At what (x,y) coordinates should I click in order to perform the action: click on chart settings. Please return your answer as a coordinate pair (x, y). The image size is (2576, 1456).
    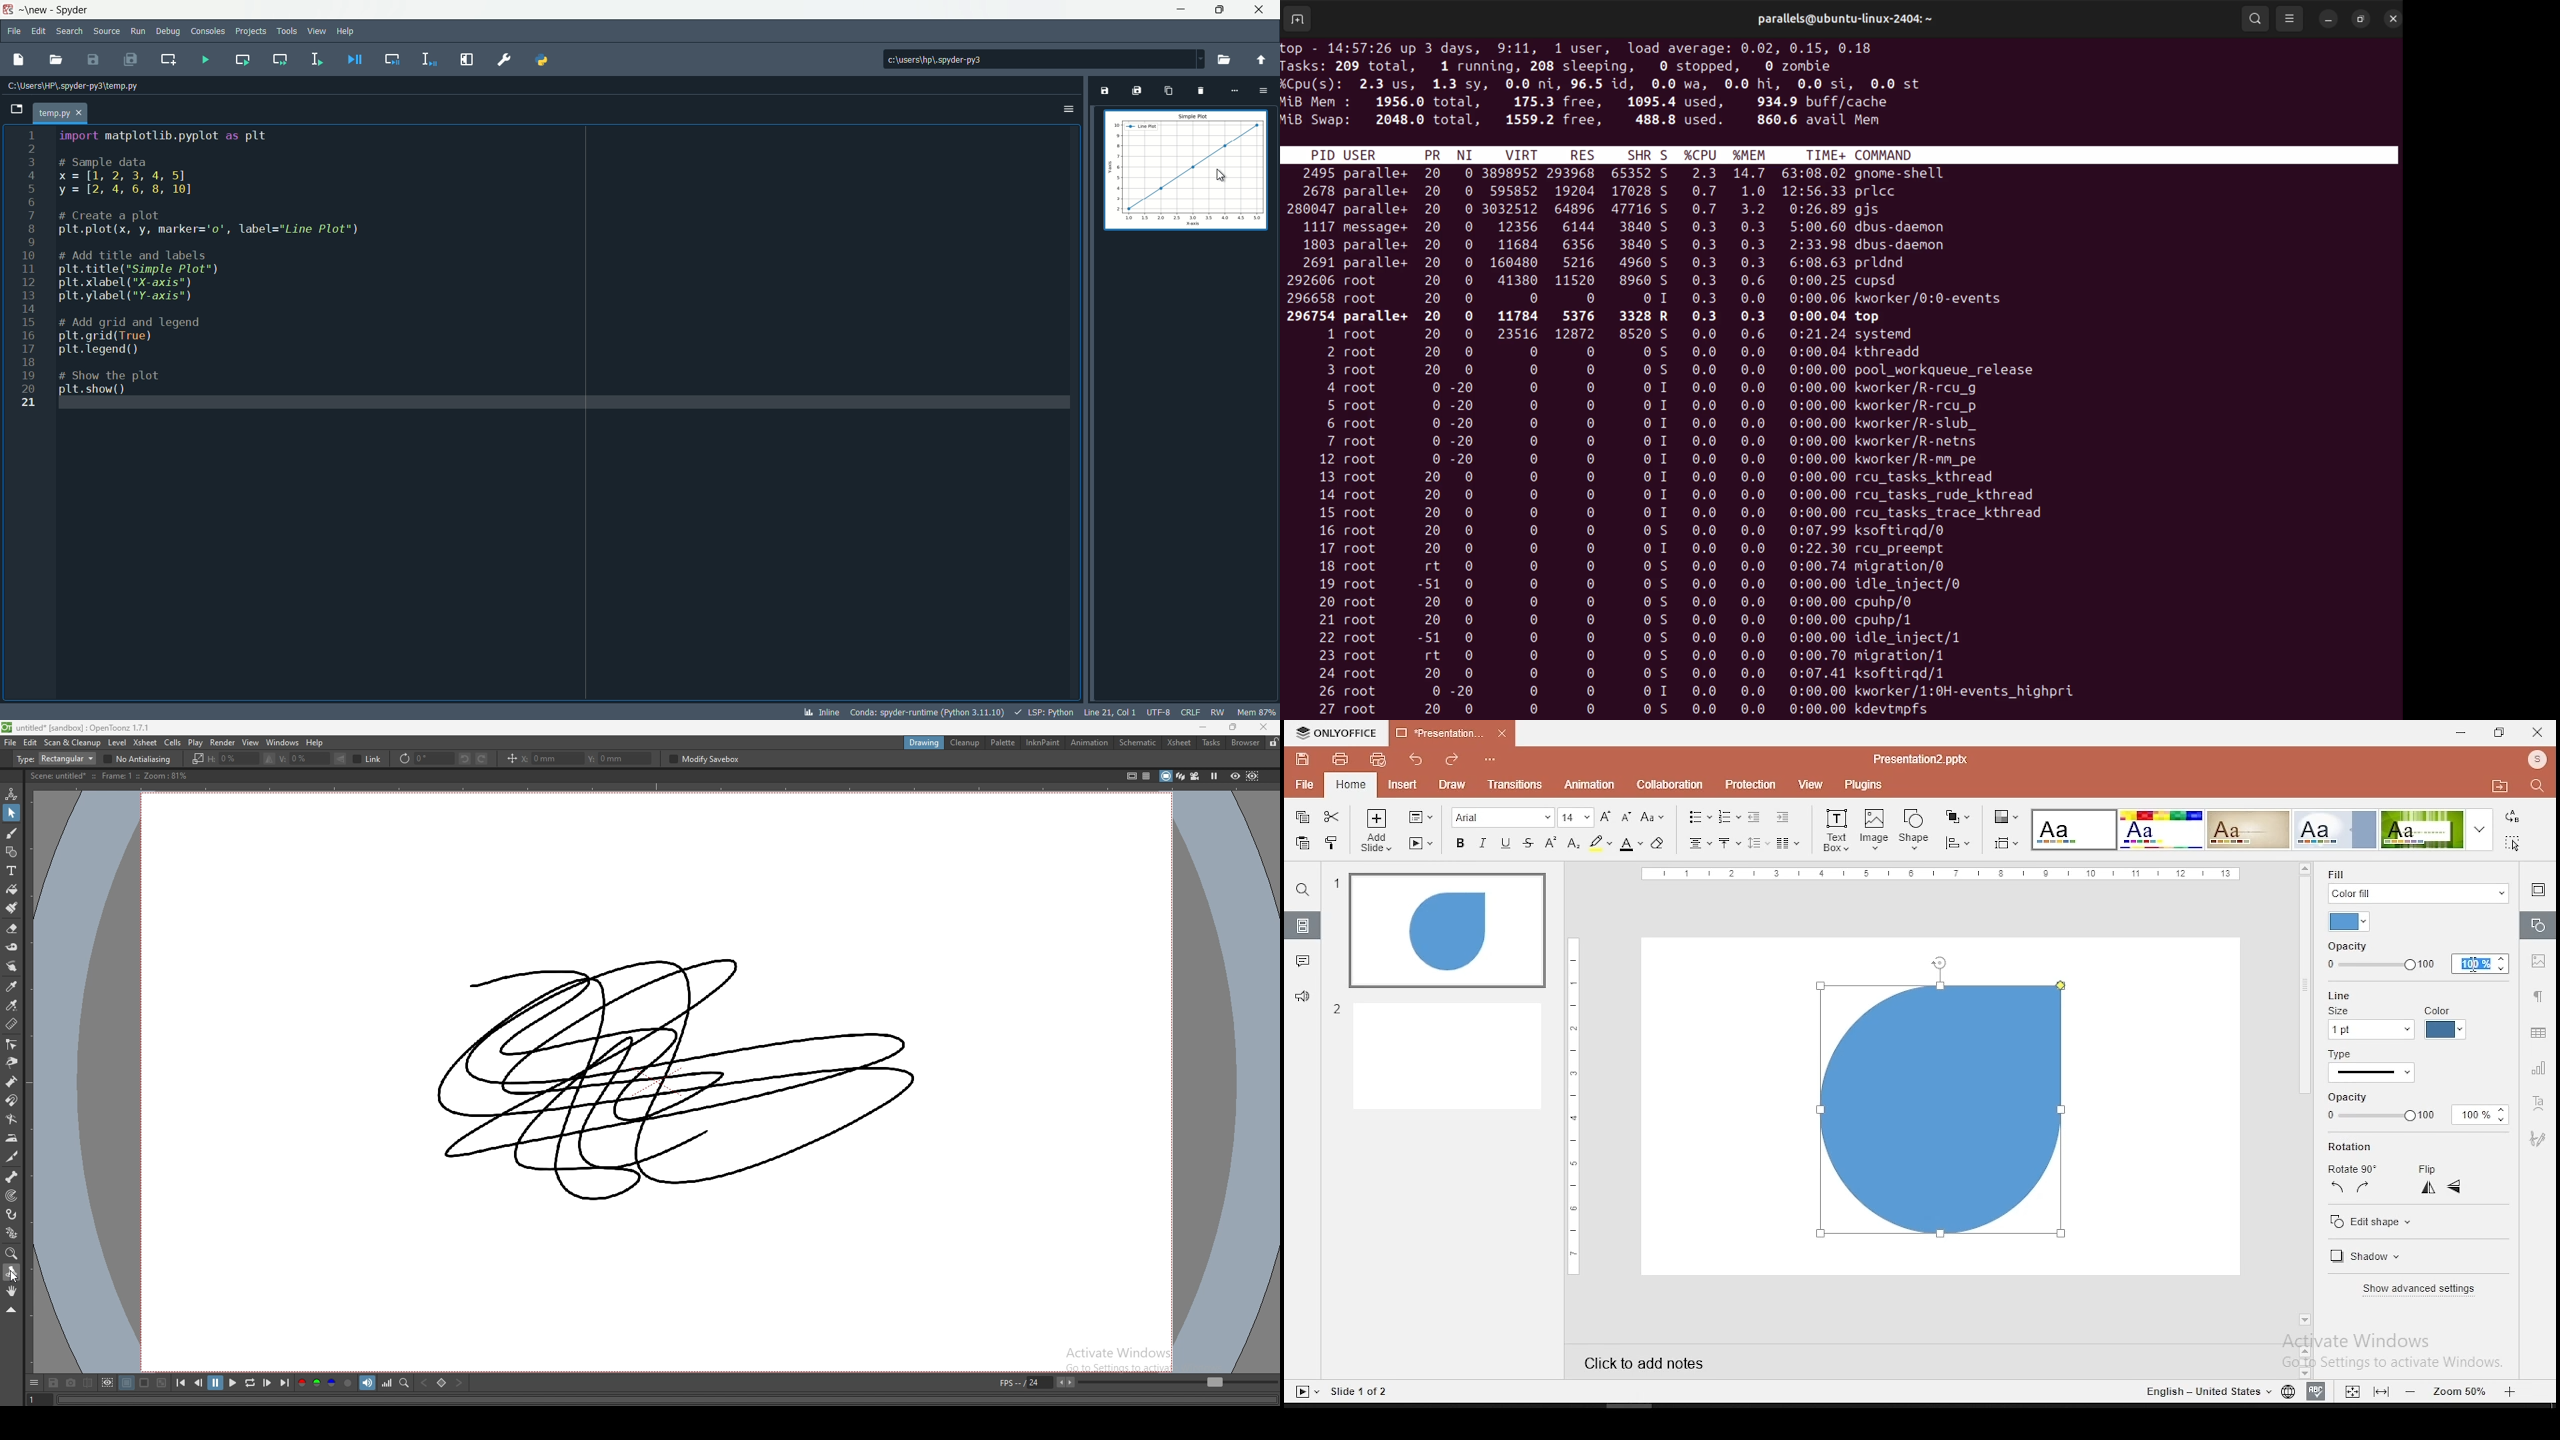
    Looking at the image, I should click on (2537, 1069).